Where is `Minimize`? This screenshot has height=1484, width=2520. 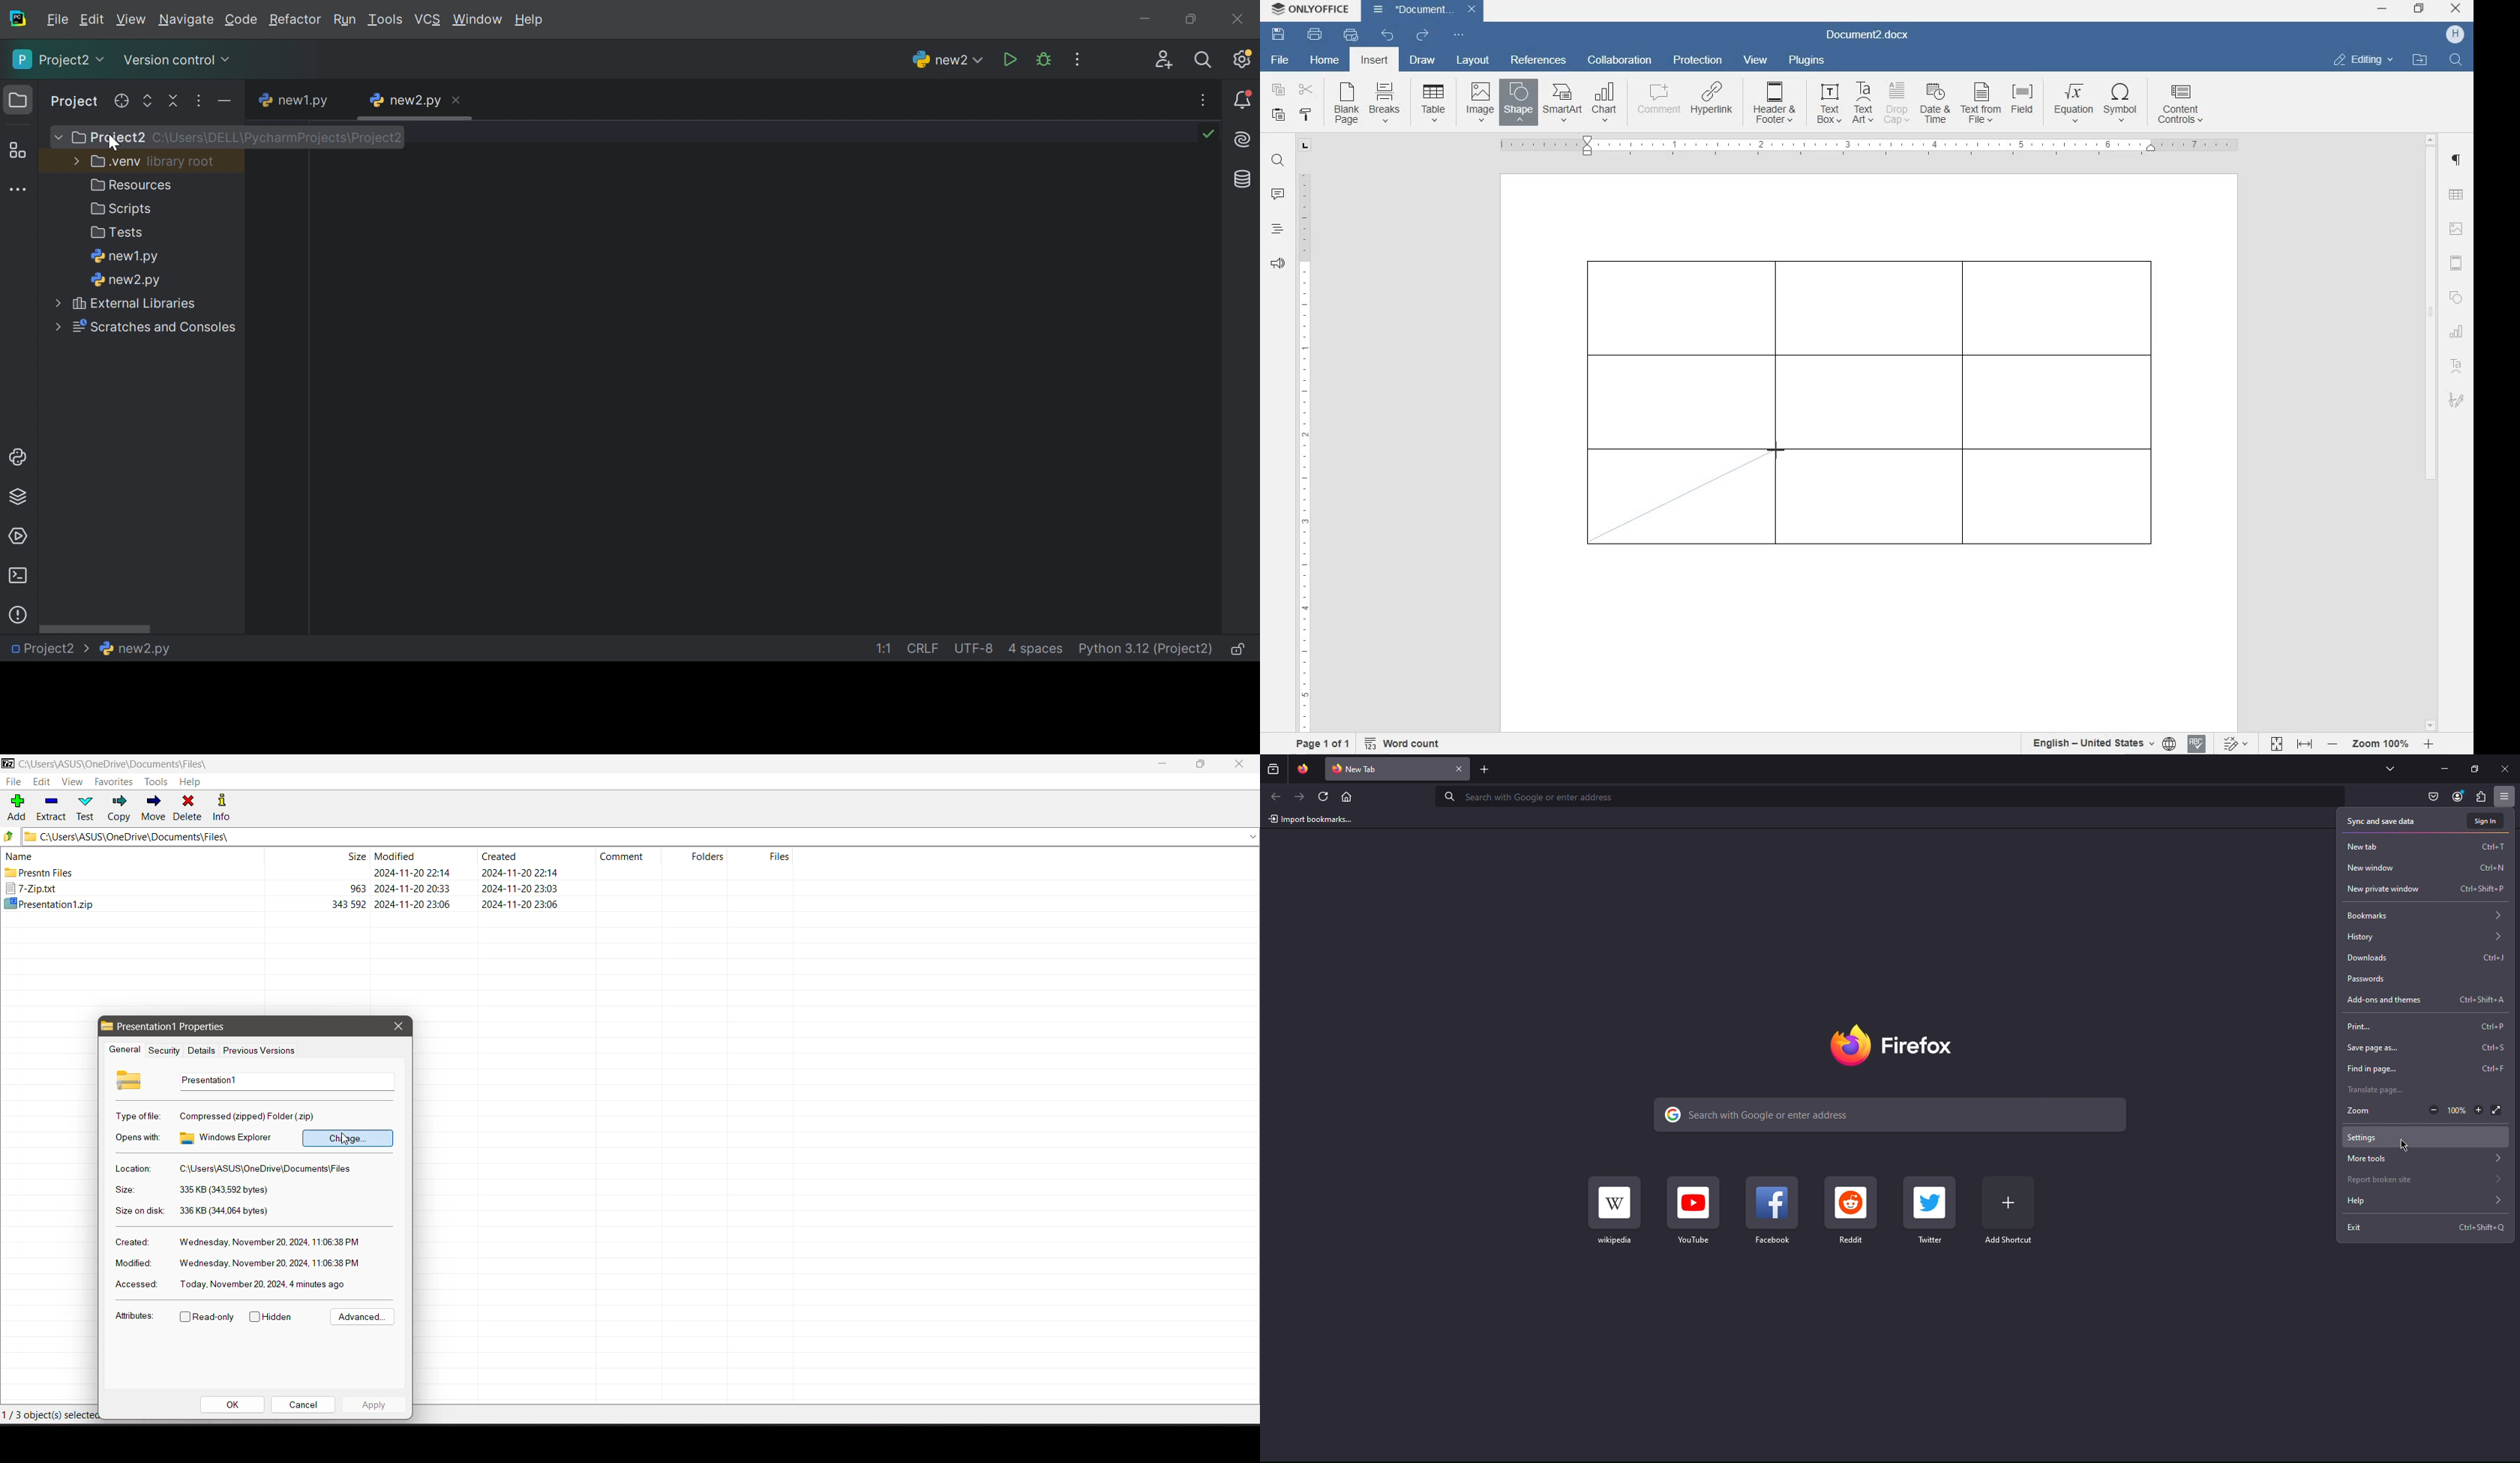 Minimize is located at coordinates (1163, 764).